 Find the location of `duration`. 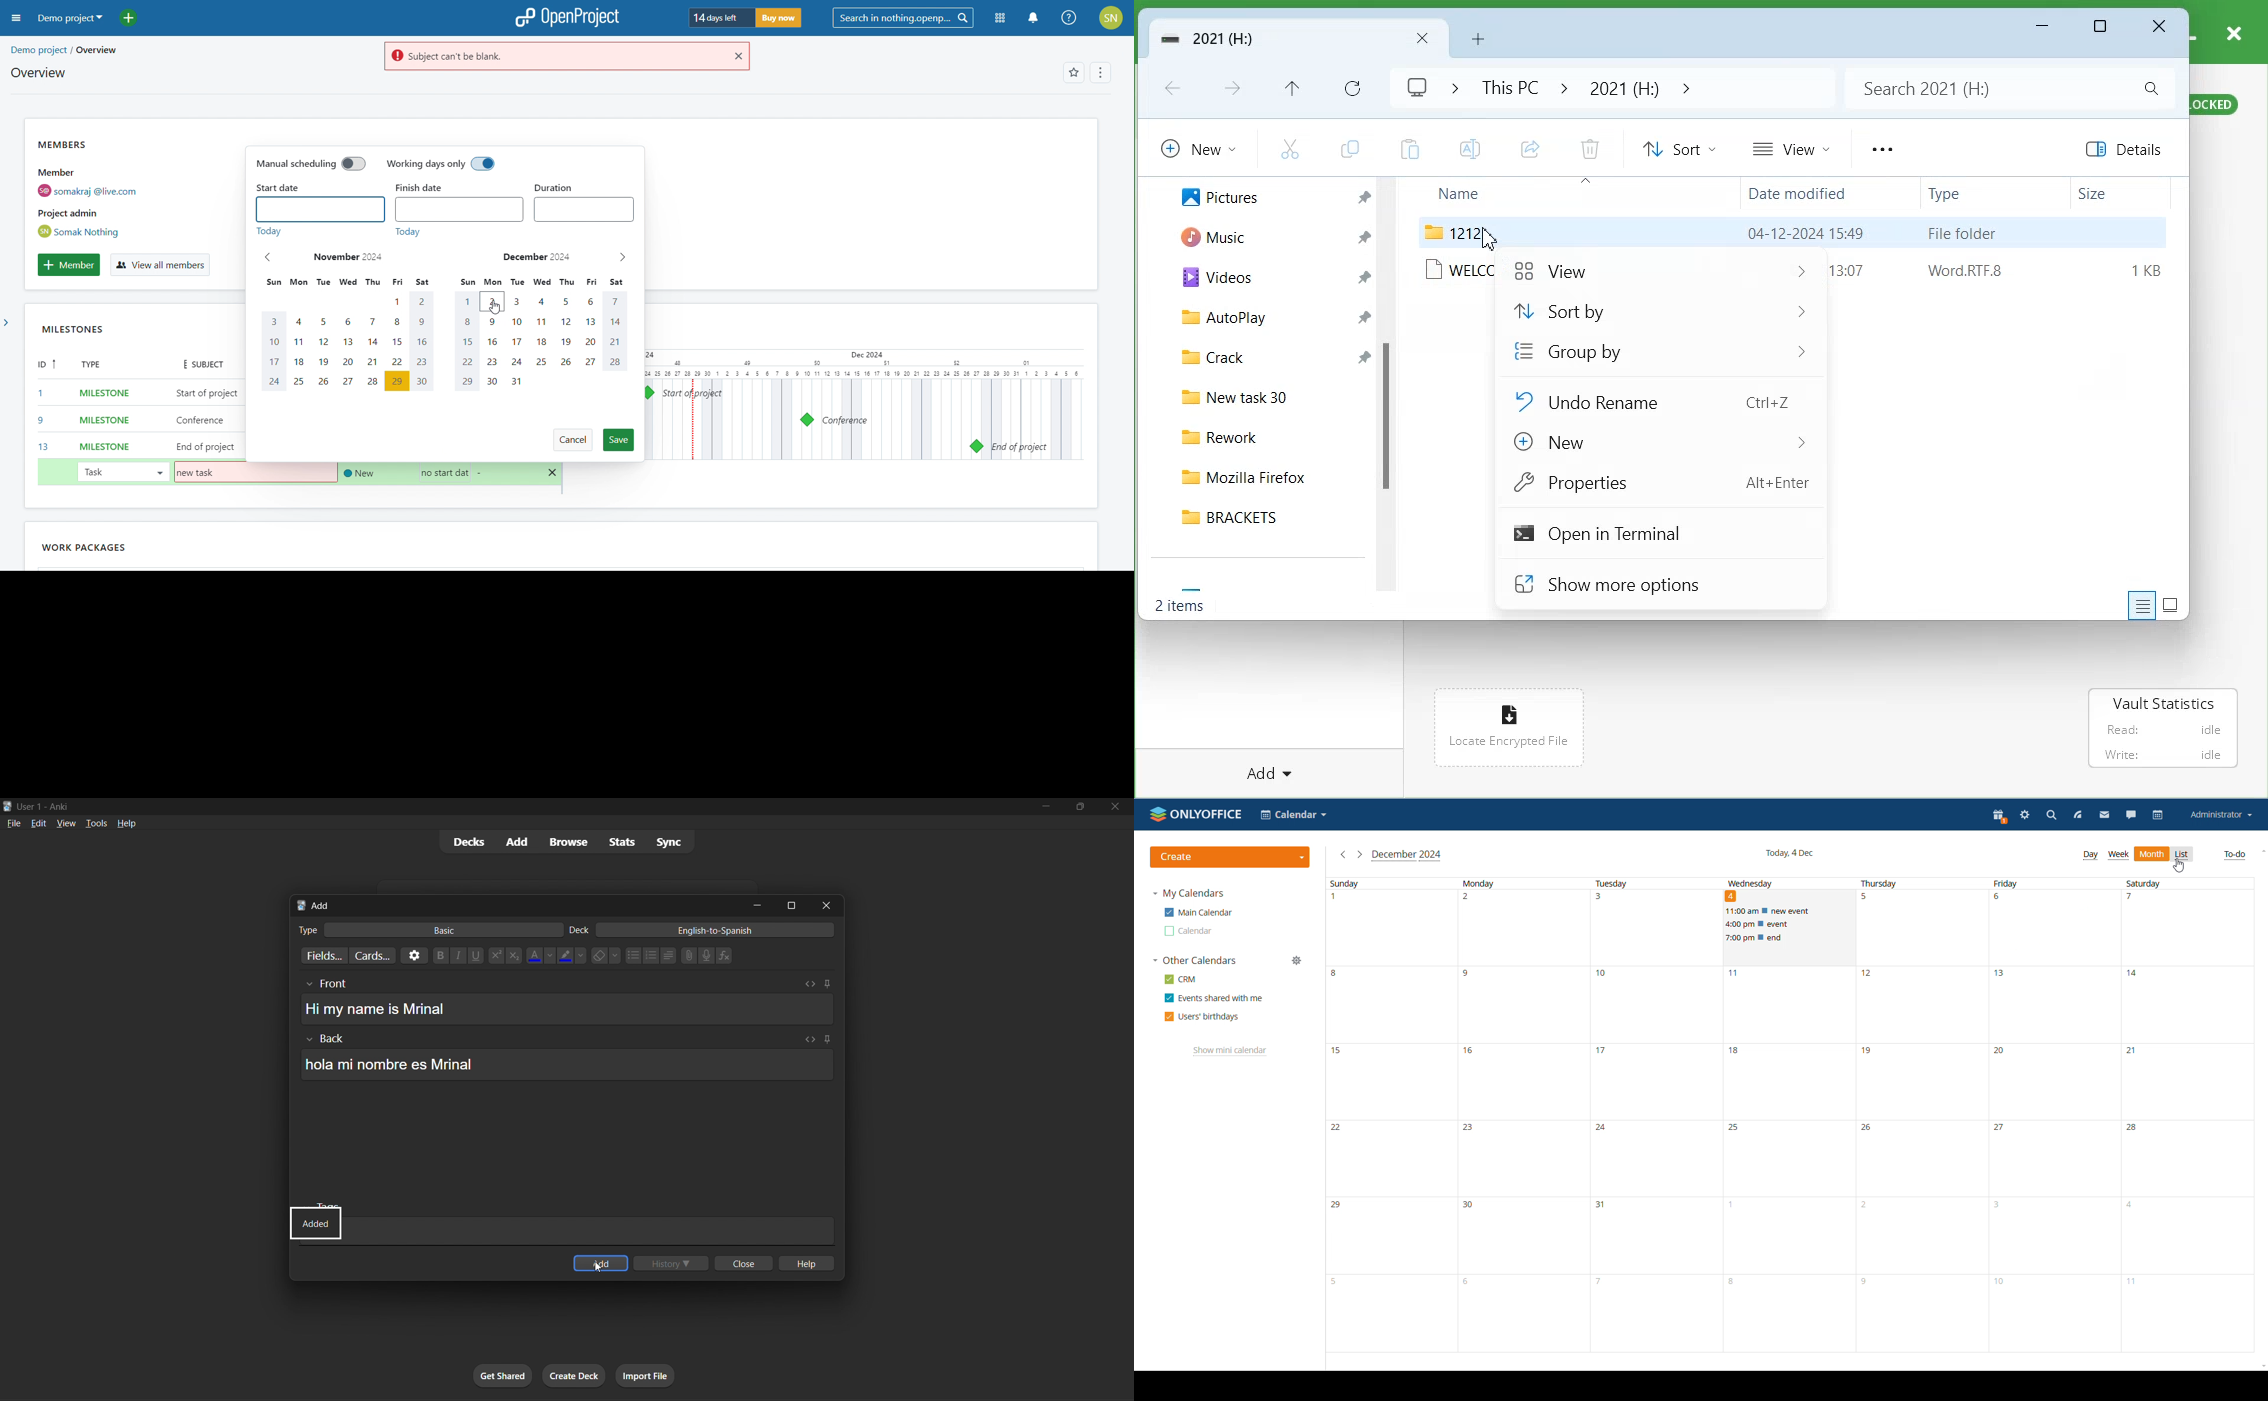

duration is located at coordinates (584, 210).